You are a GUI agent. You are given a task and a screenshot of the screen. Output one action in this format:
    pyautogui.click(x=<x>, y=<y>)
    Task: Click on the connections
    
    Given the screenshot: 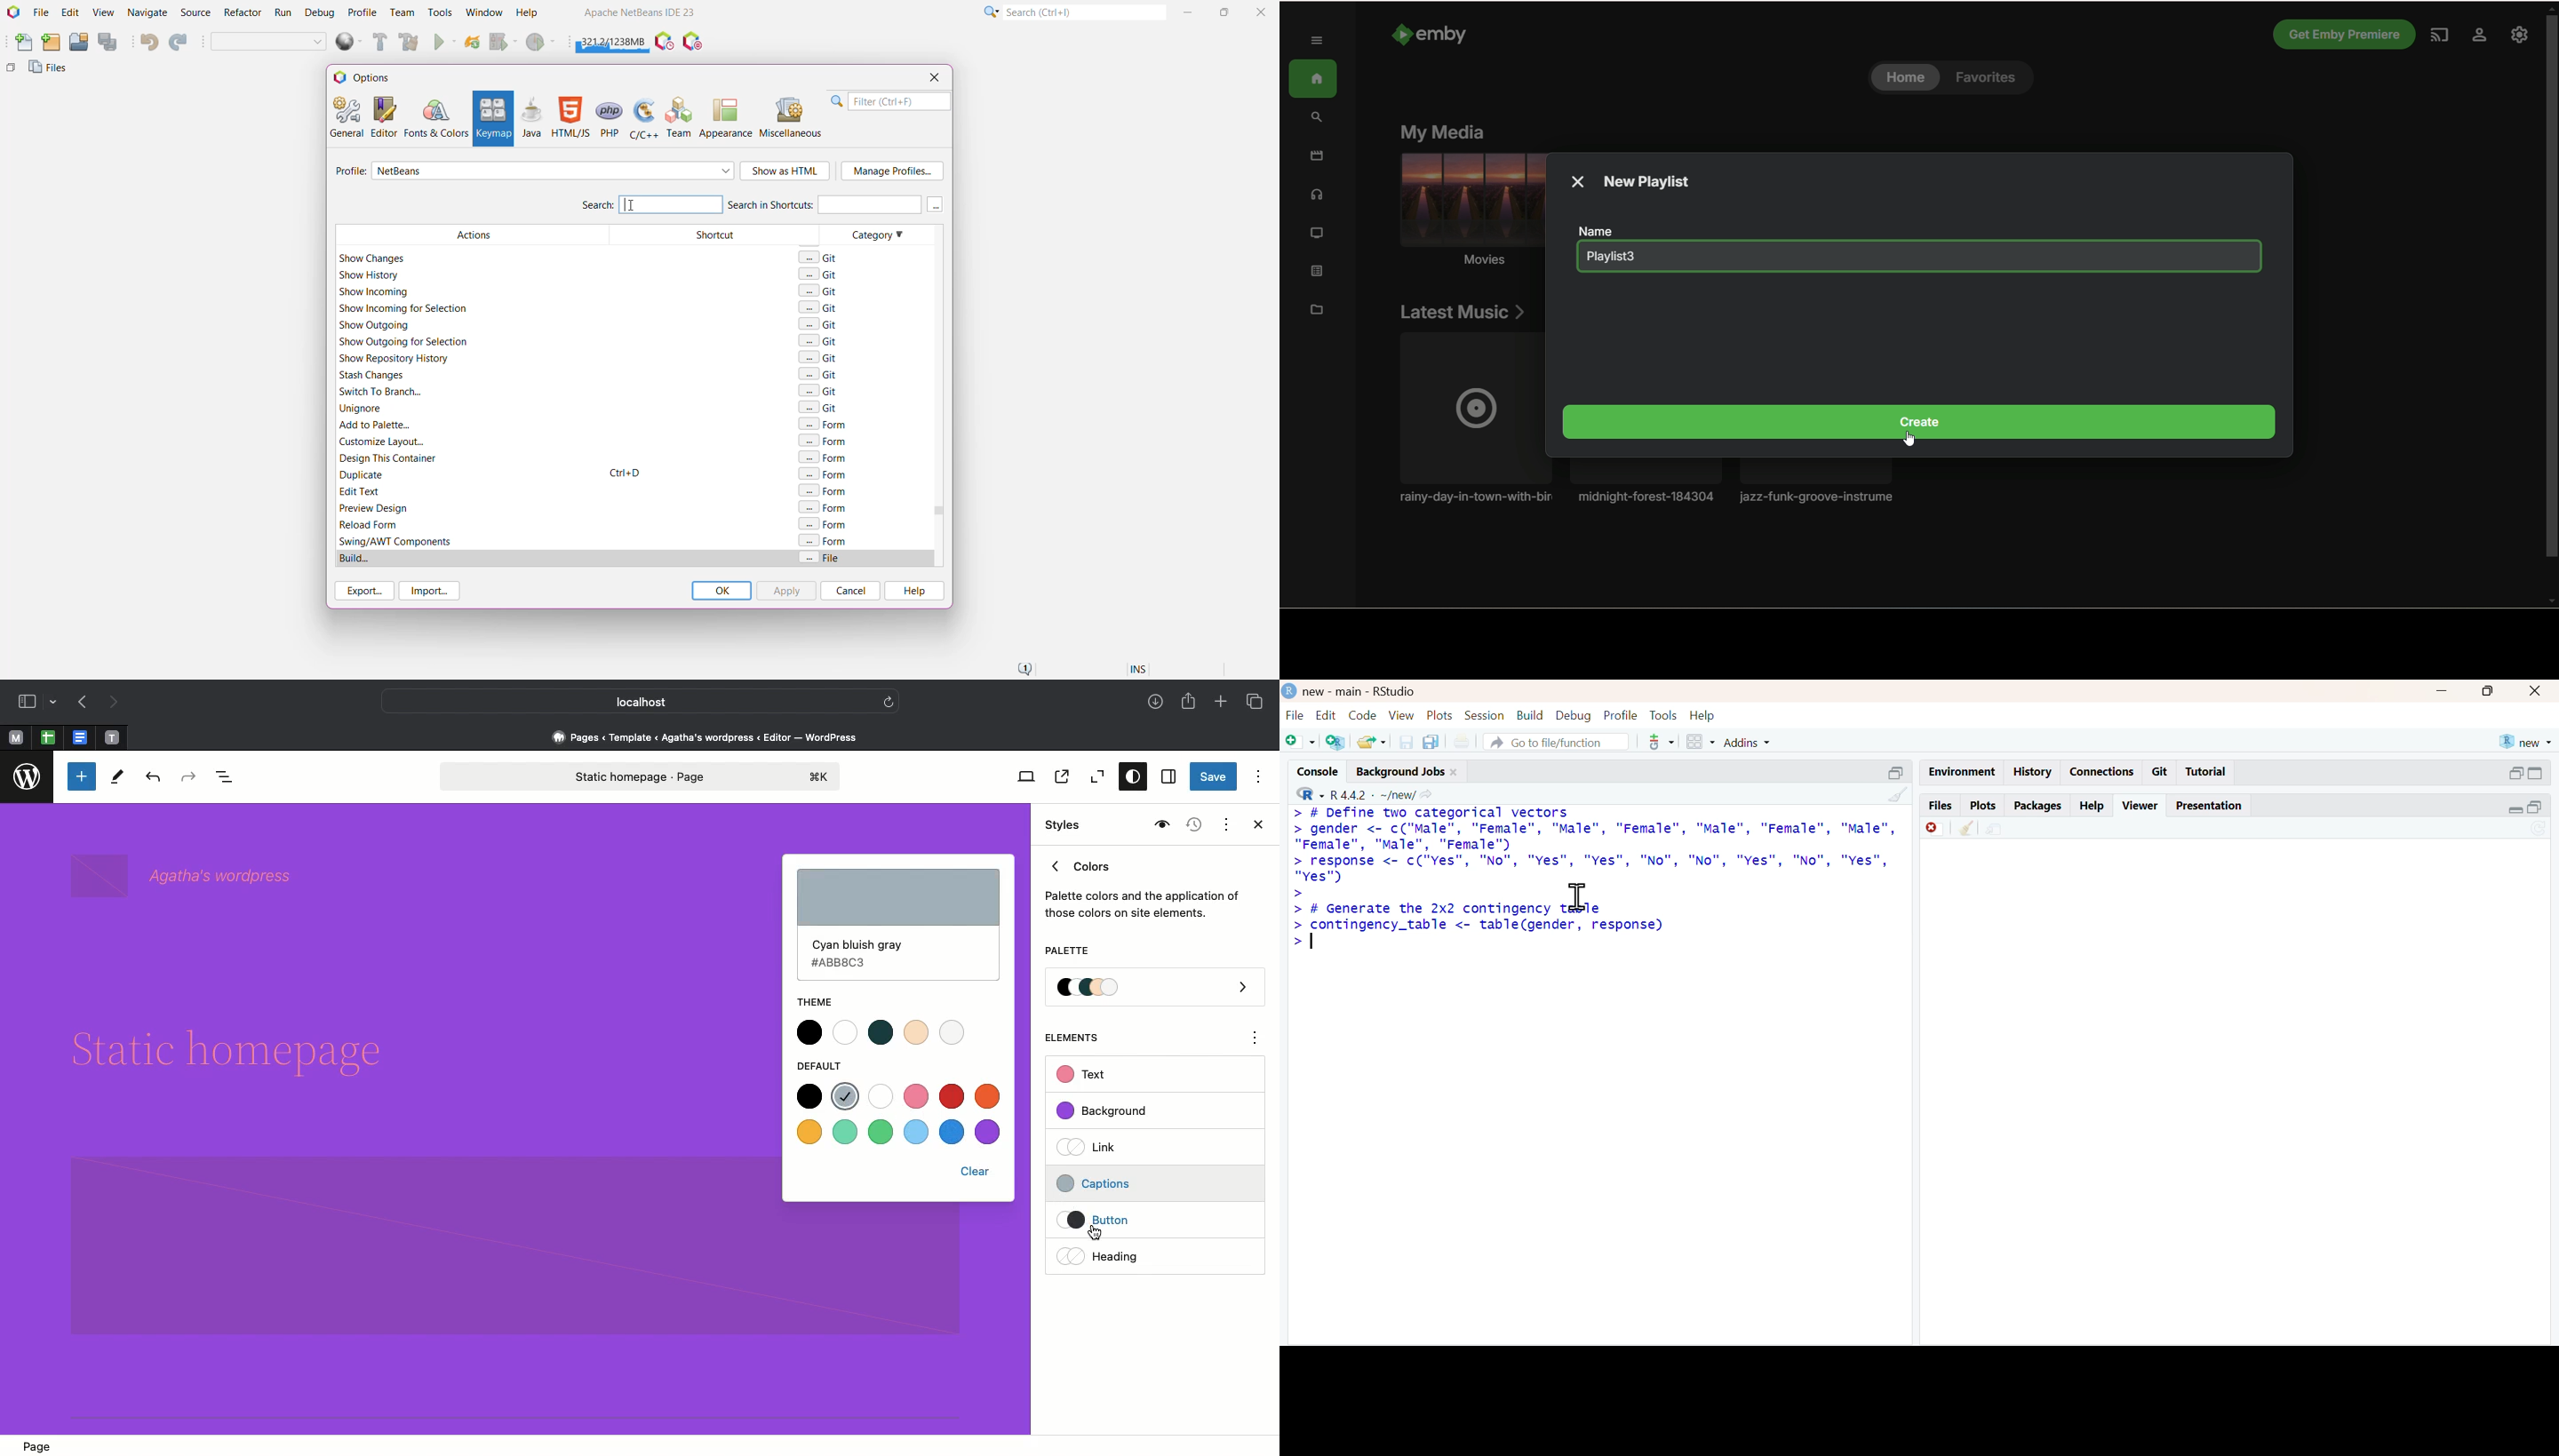 What is the action you would take?
    pyautogui.click(x=2103, y=772)
    